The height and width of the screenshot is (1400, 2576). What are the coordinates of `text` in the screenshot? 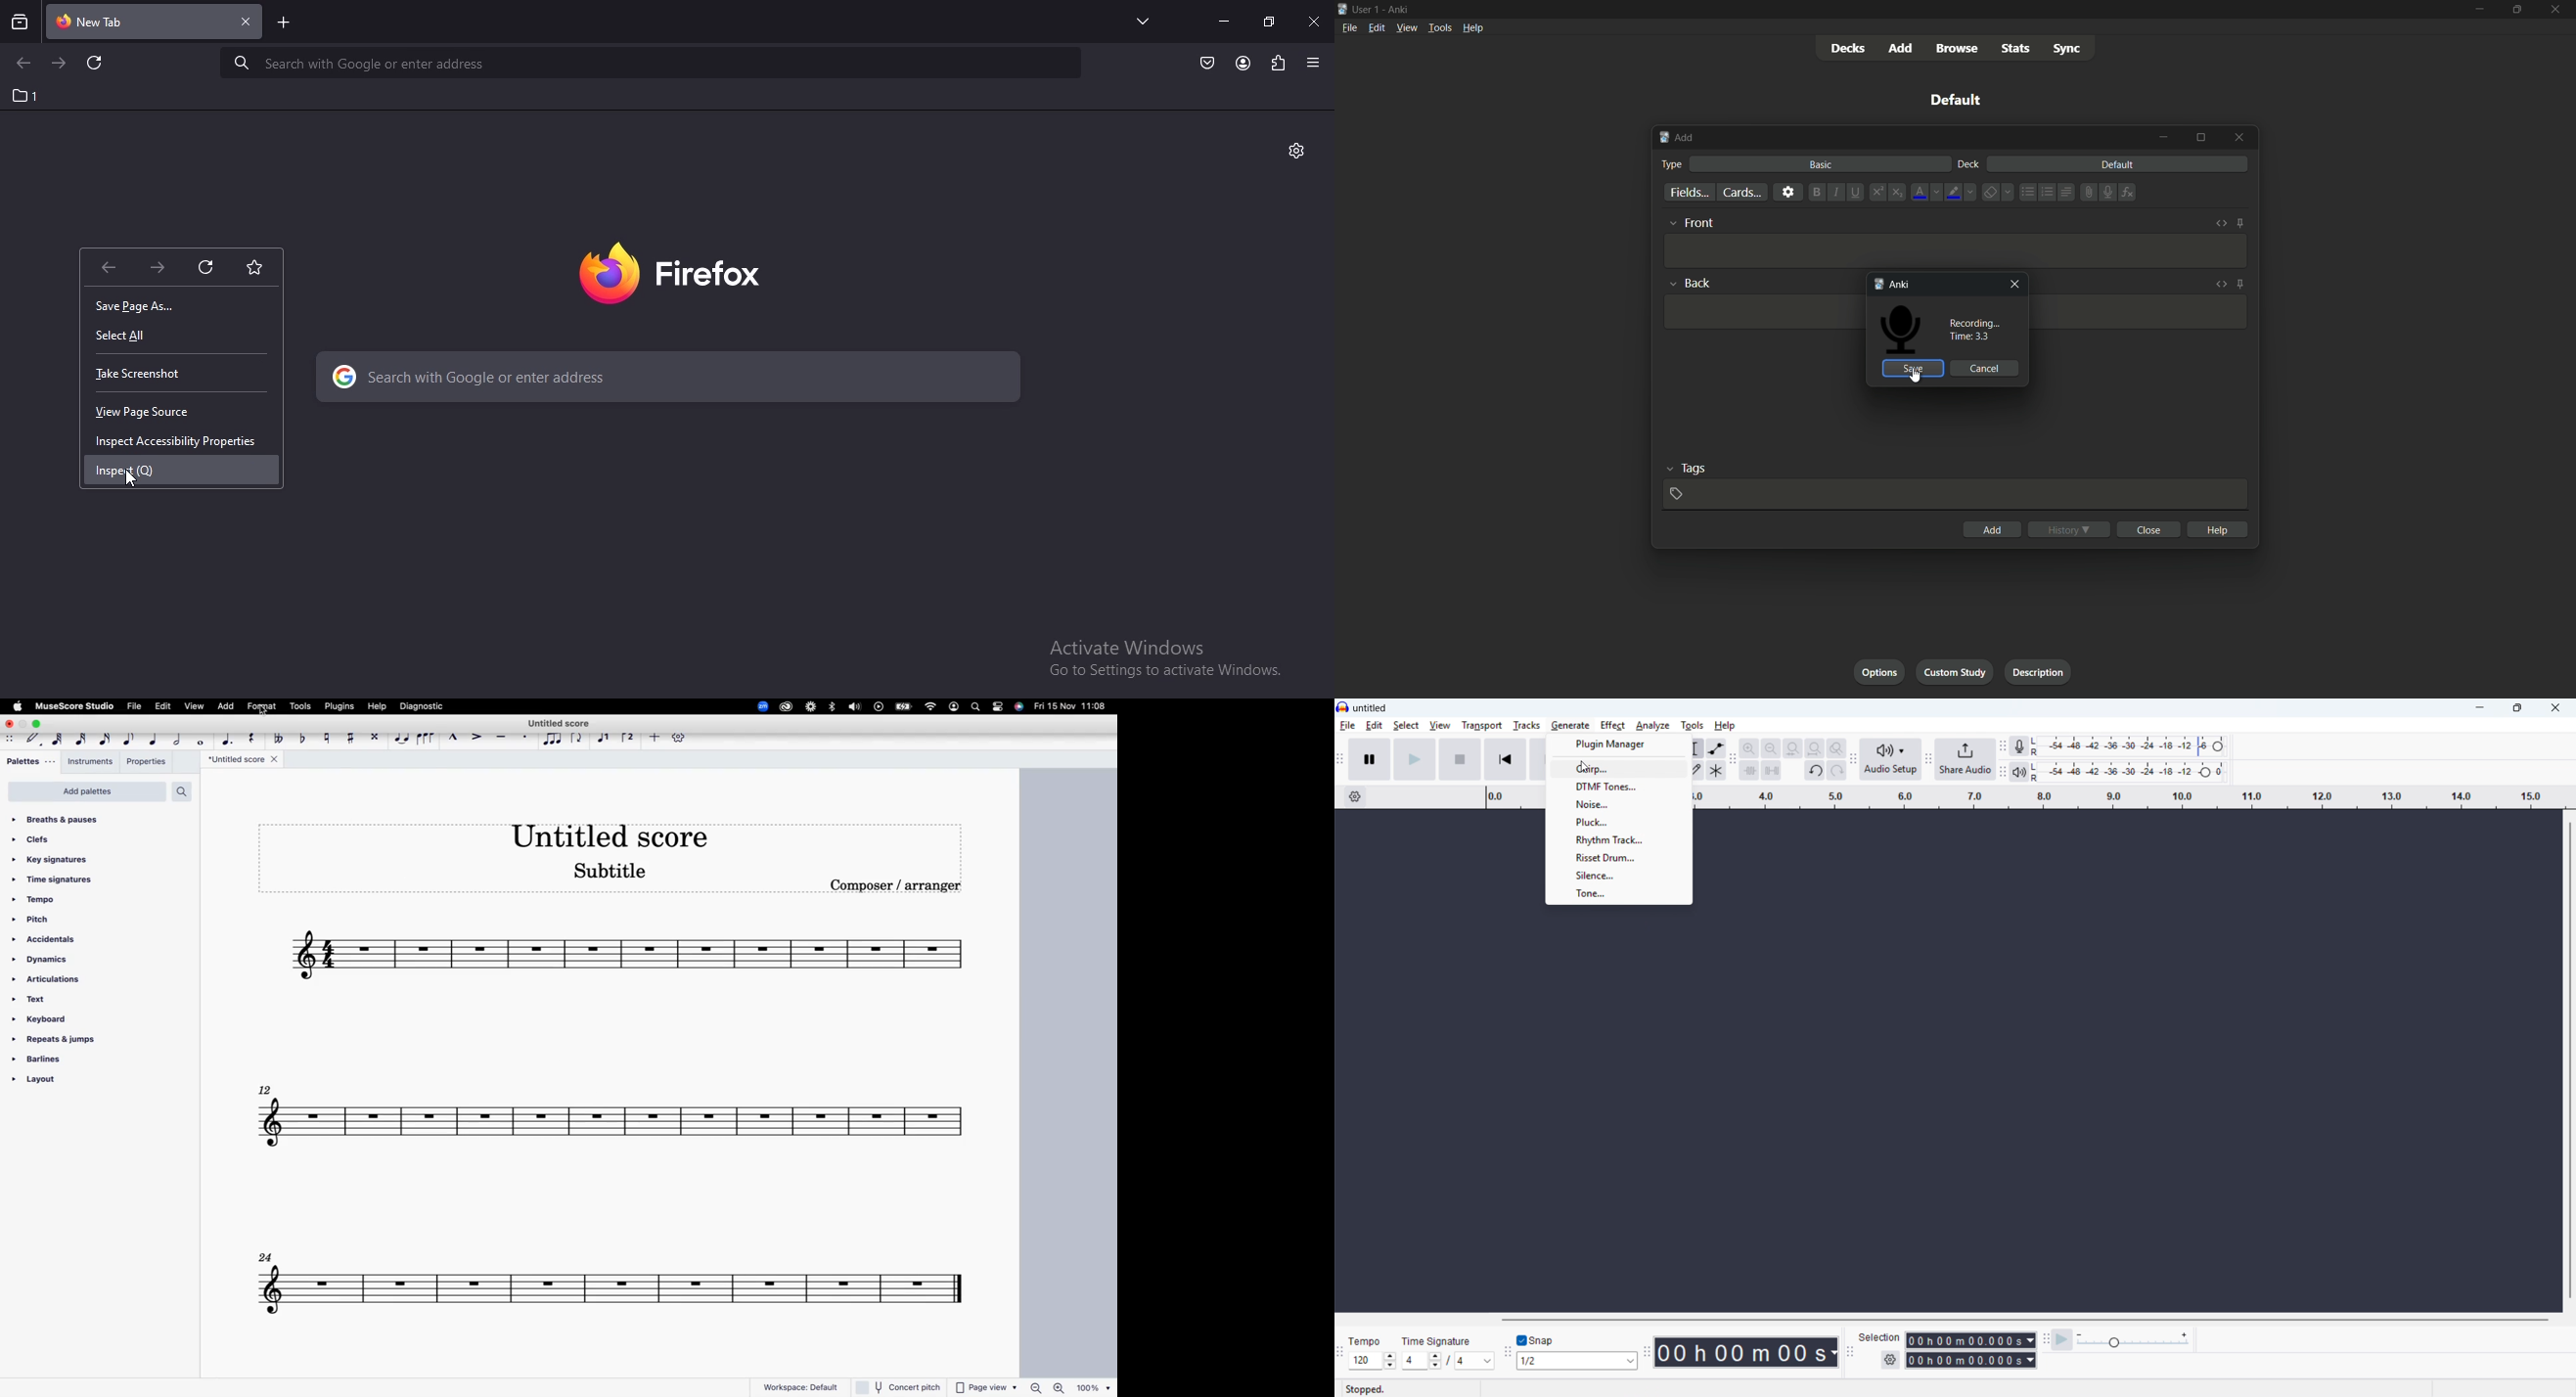 It's located at (37, 1001).